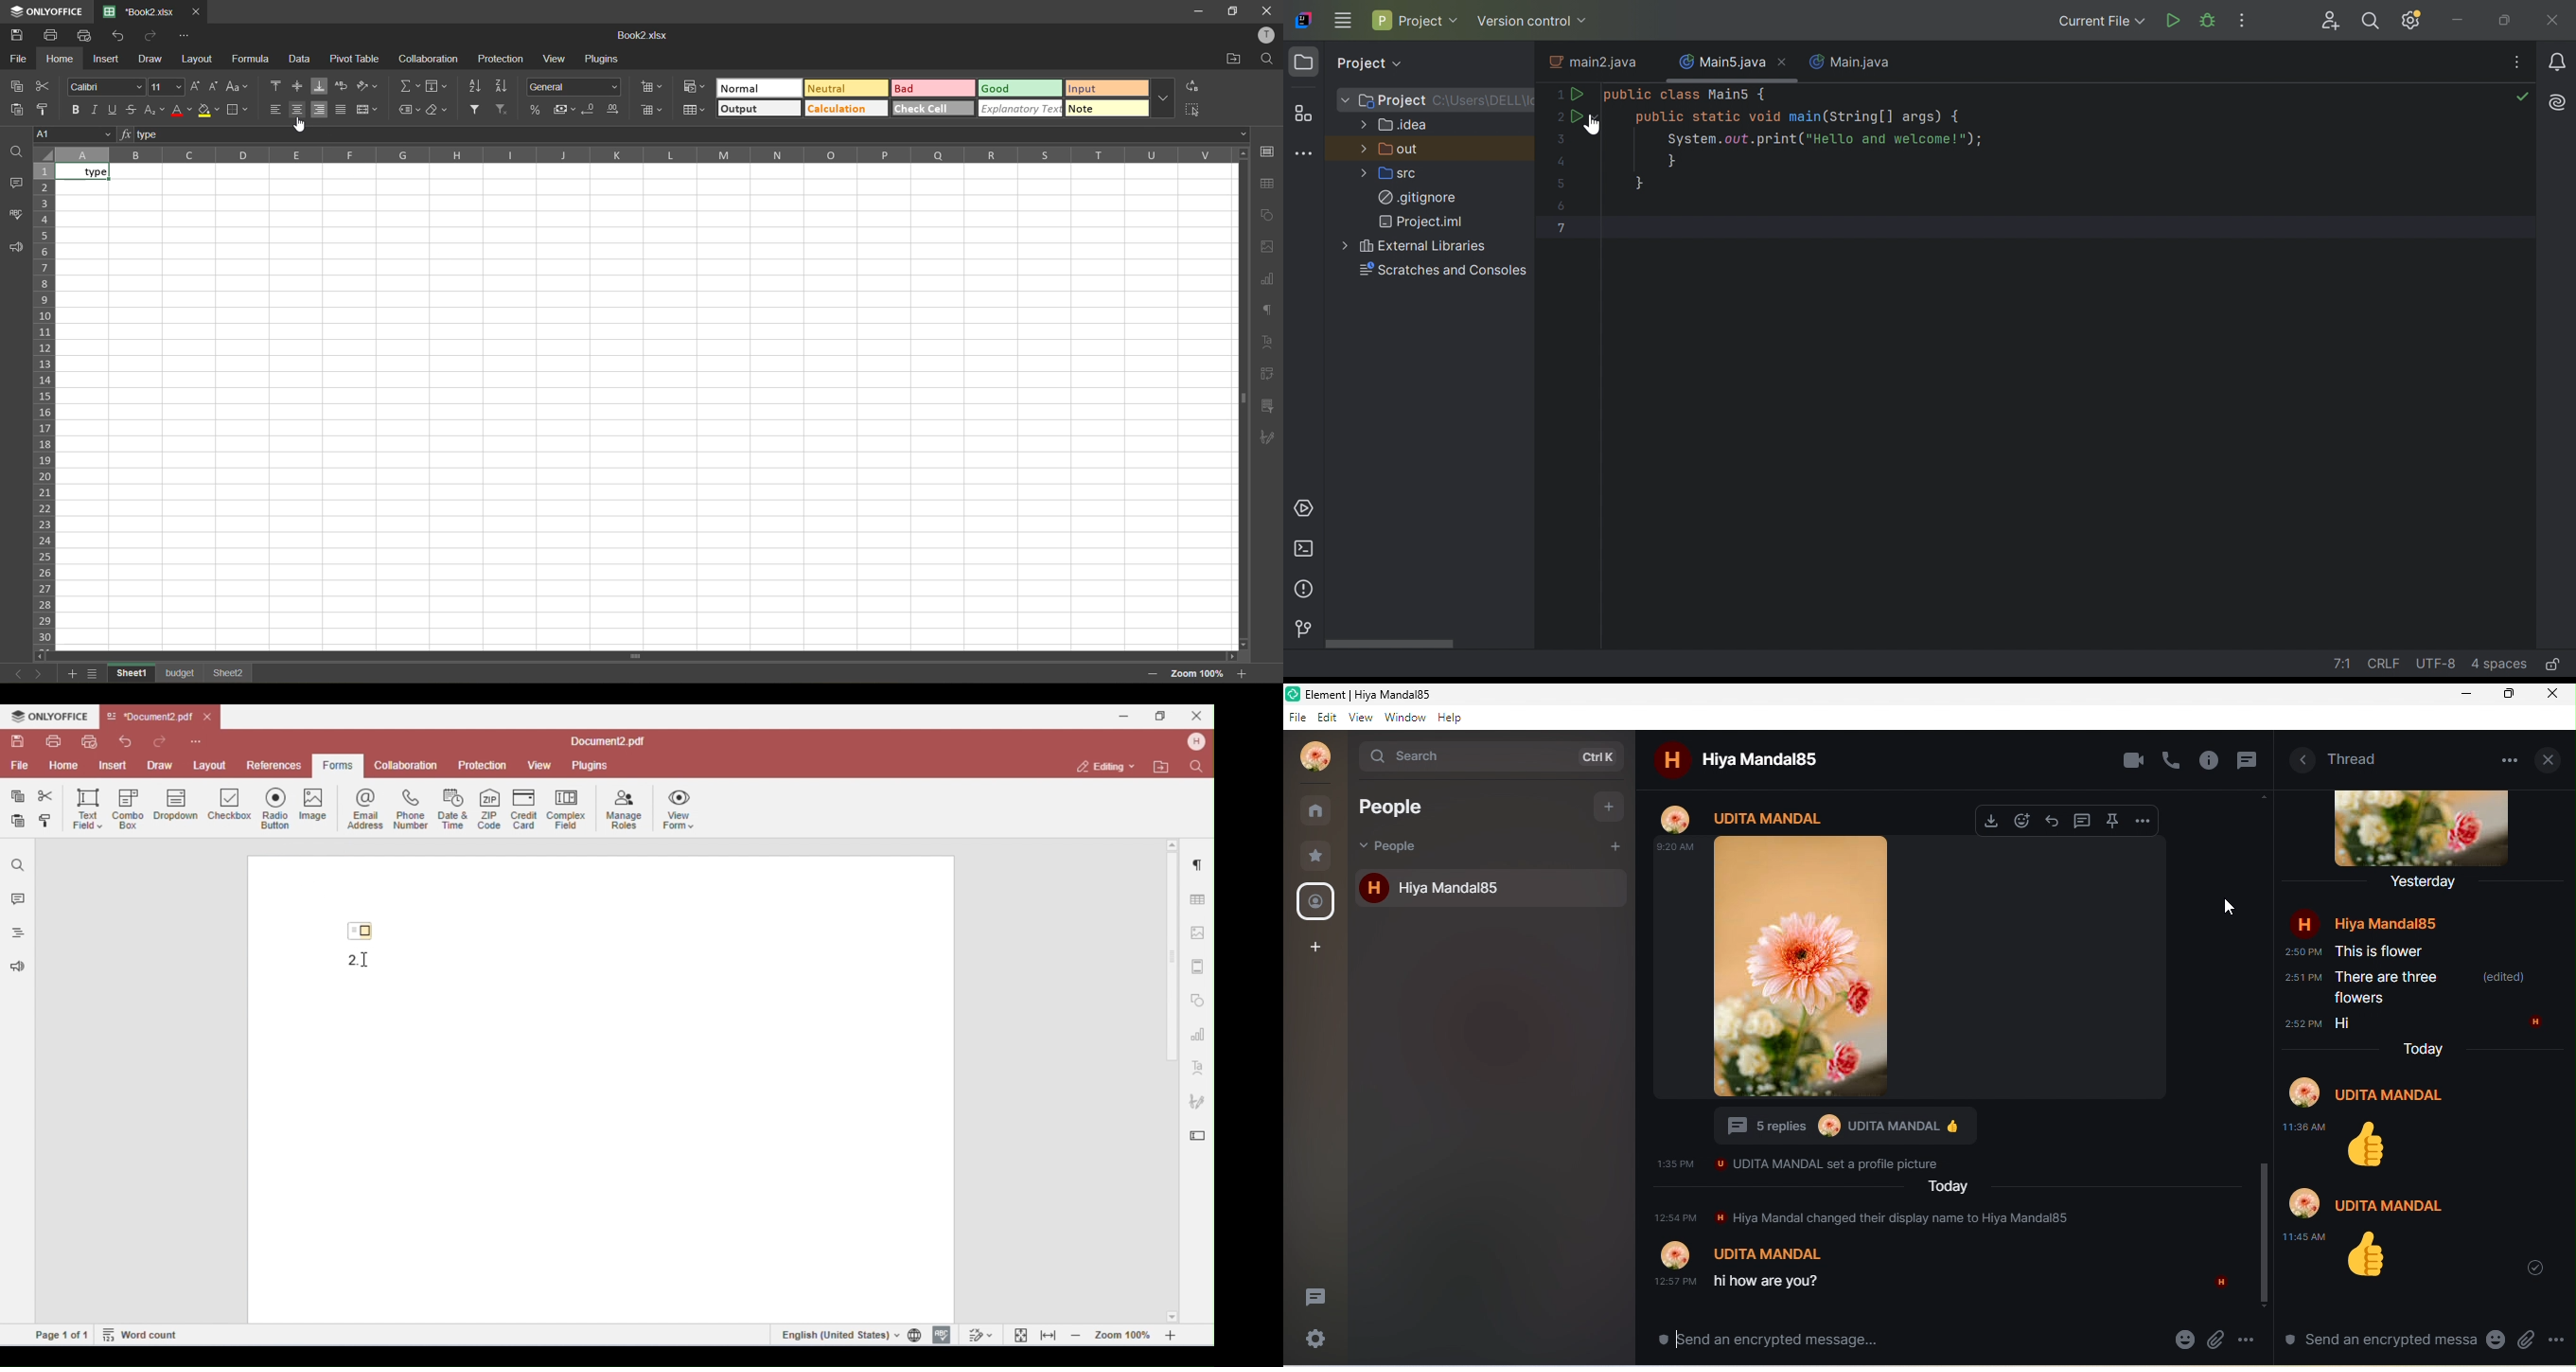 Image resolution: width=2576 pixels, height=1372 pixels. Describe the element at coordinates (1268, 185) in the screenshot. I see `table` at that location.